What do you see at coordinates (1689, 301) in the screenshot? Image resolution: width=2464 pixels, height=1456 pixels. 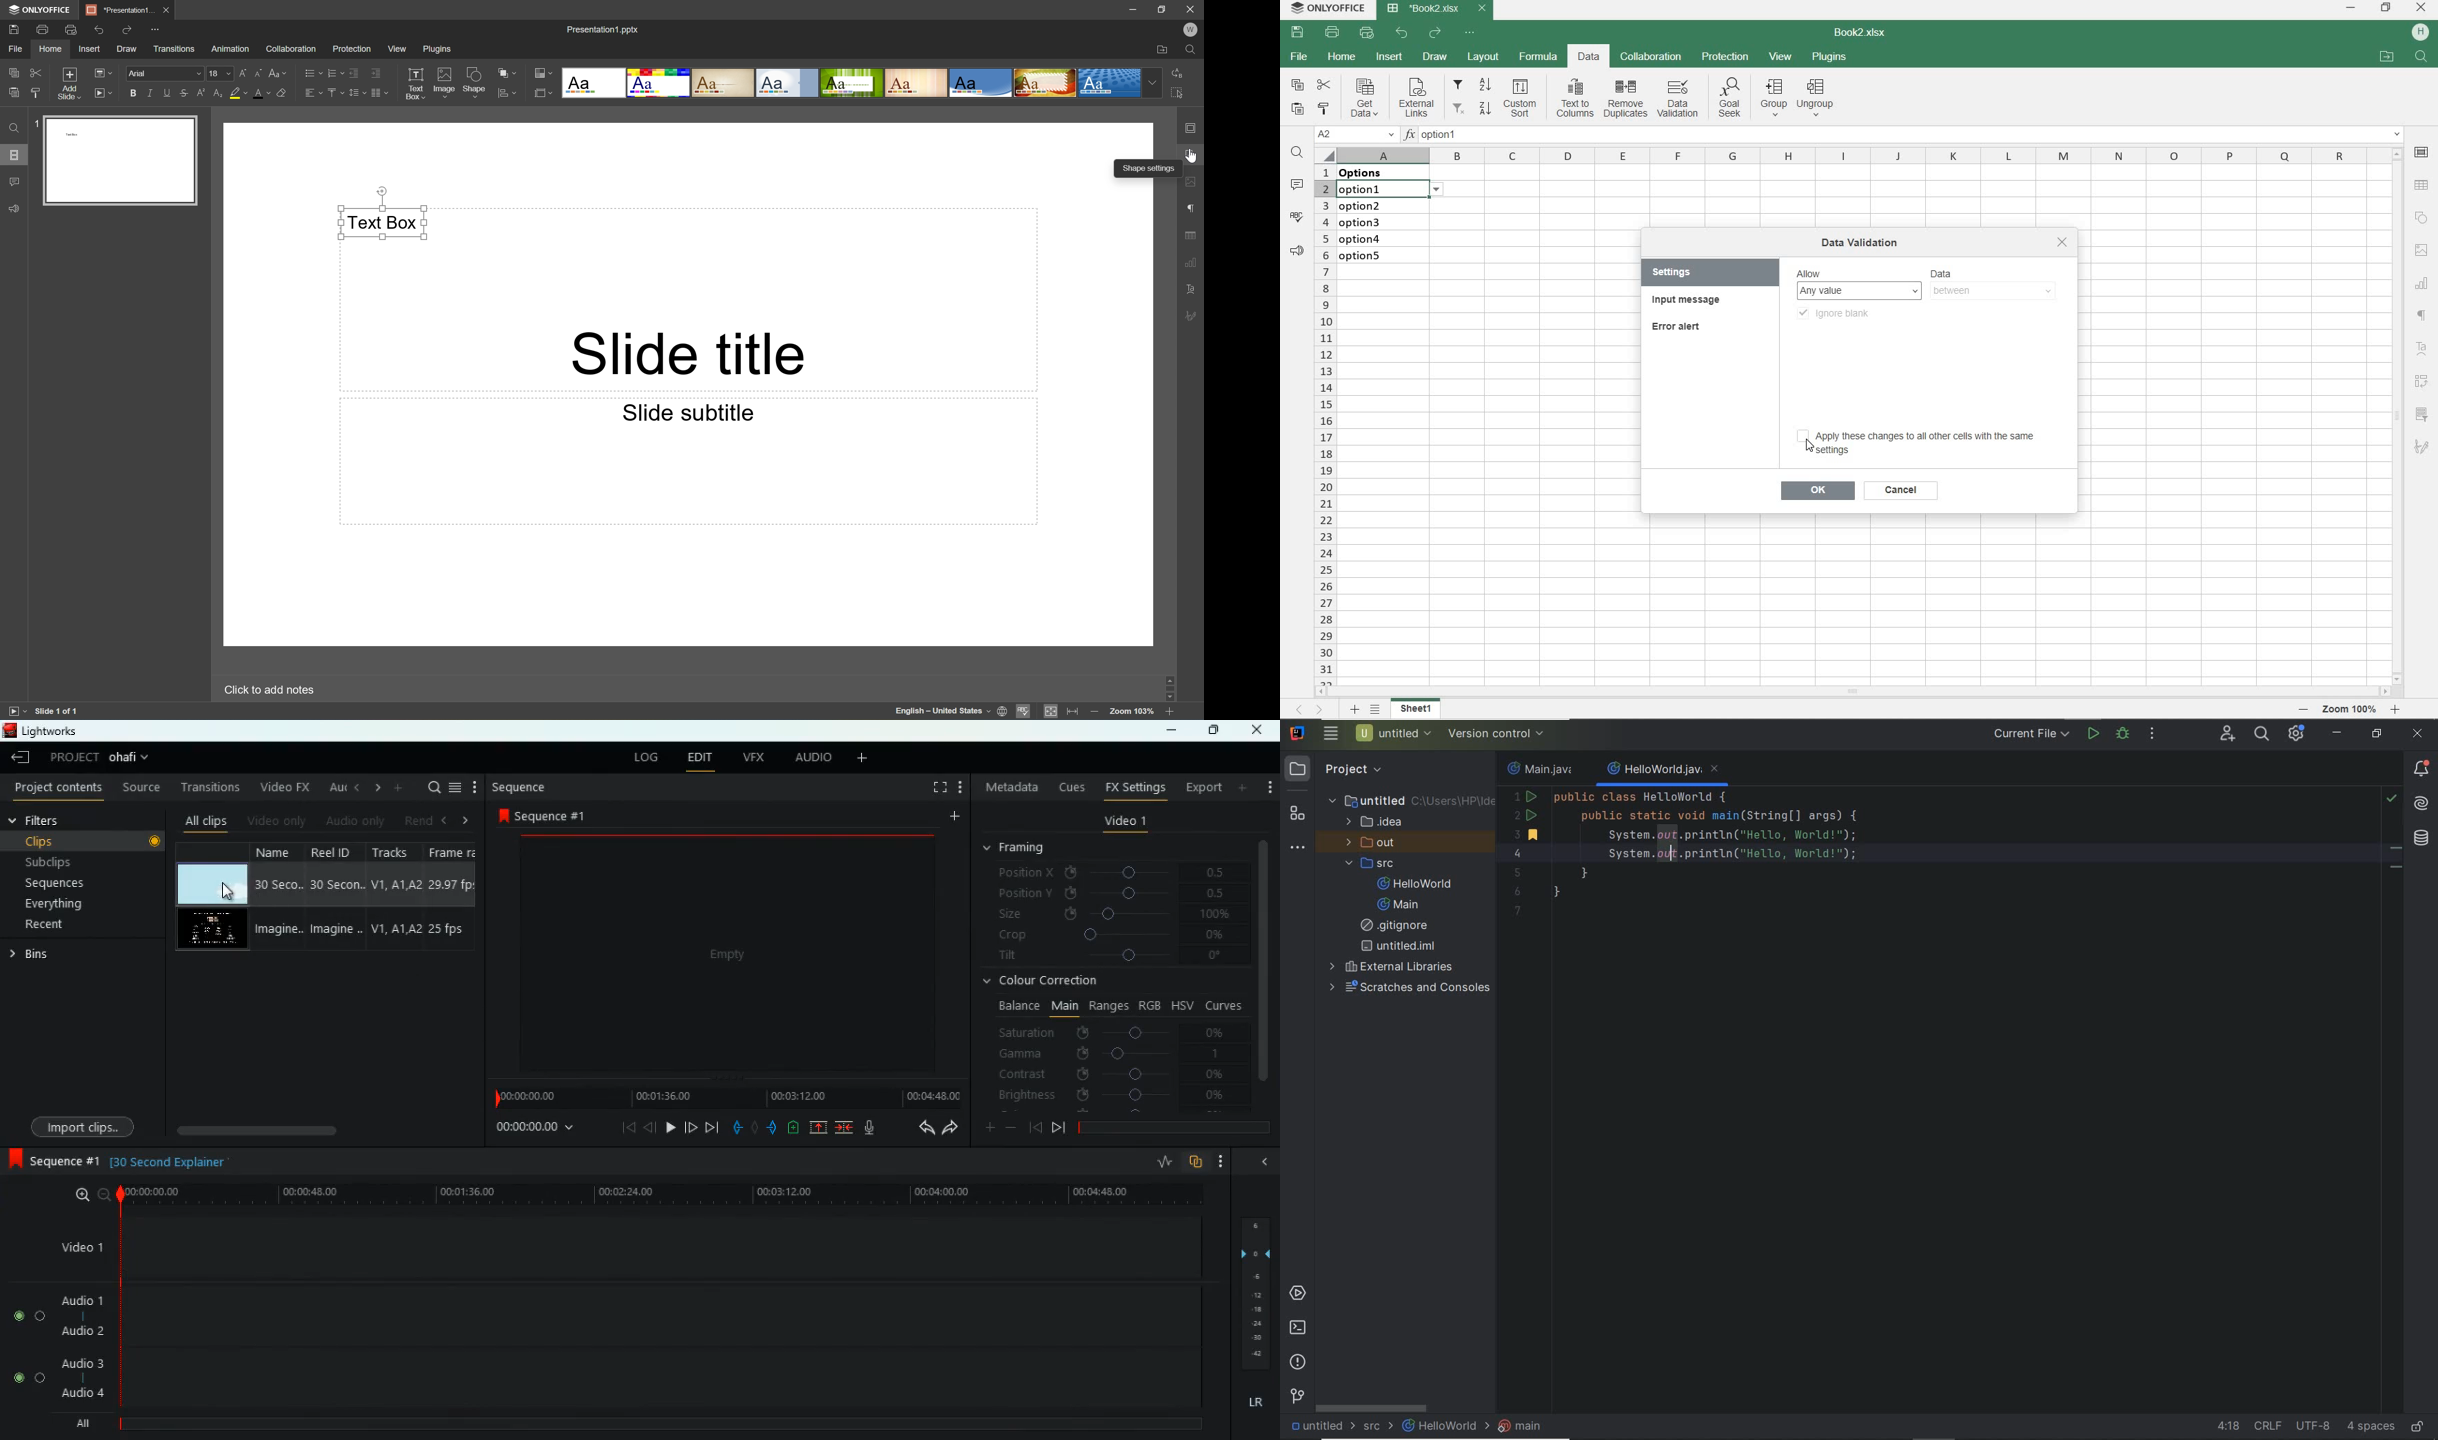 I see `INPUT MESSAGE` at bounding box center [1689, 301].